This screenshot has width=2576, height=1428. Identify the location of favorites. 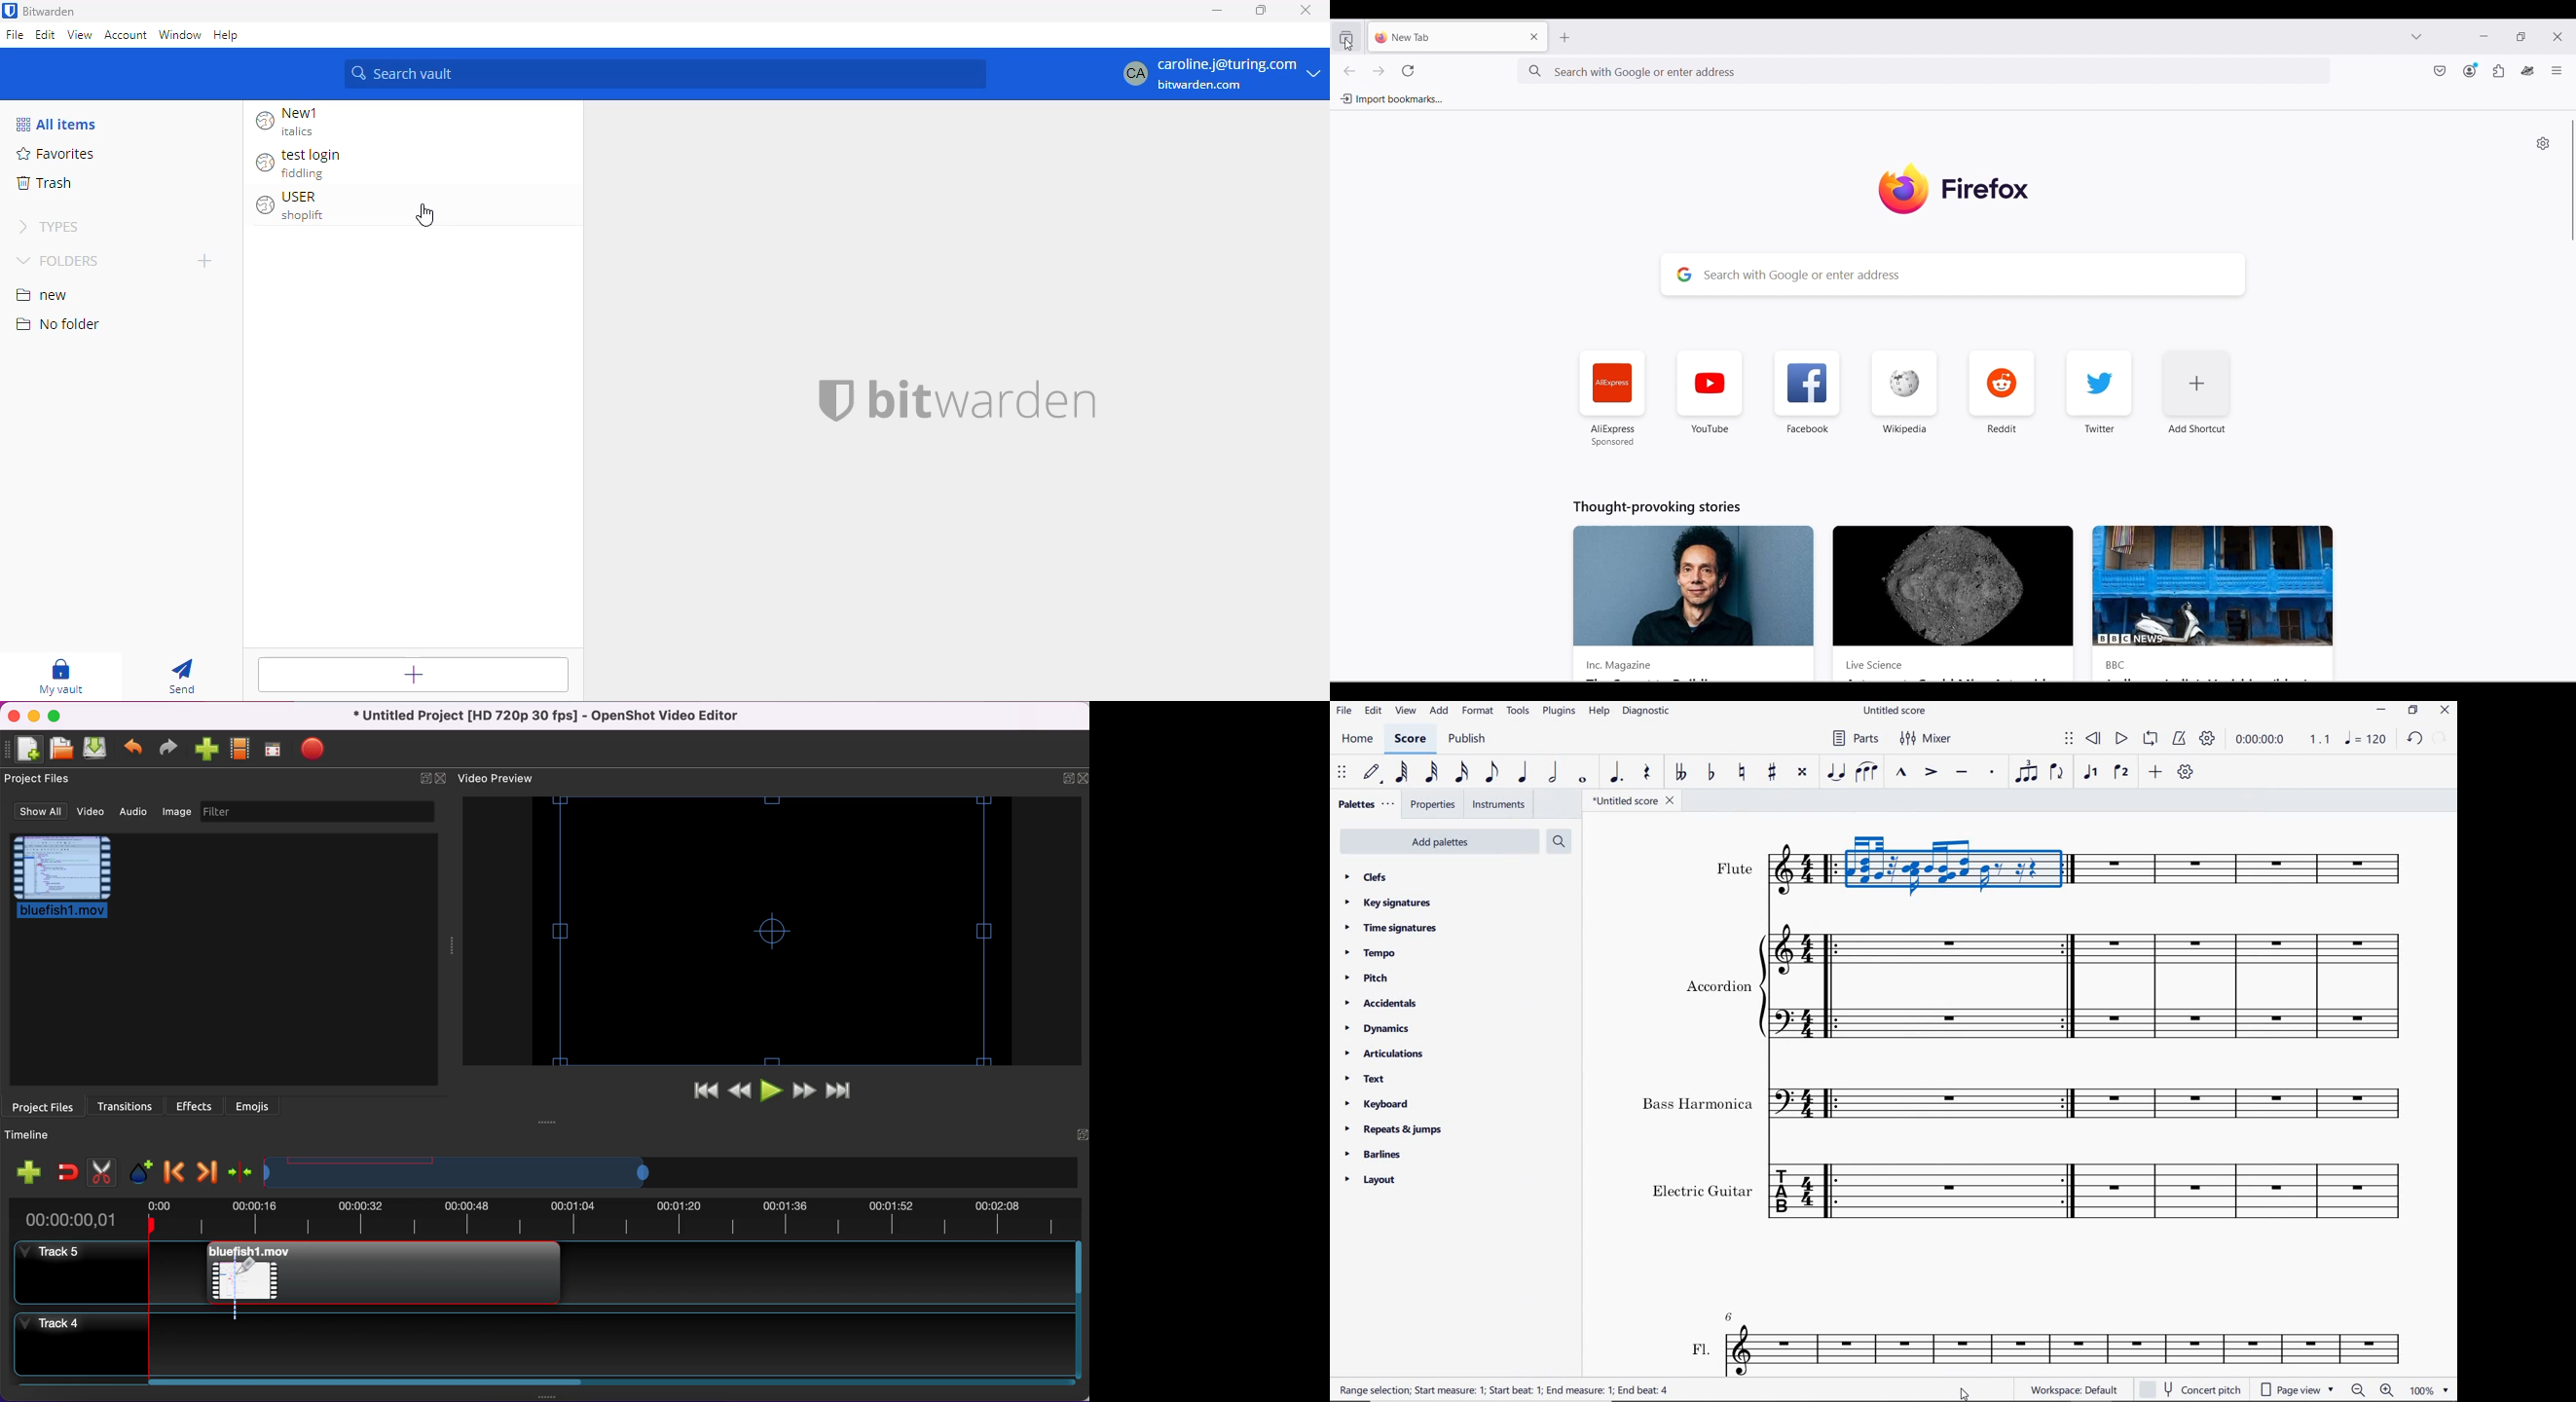
(56, 154).